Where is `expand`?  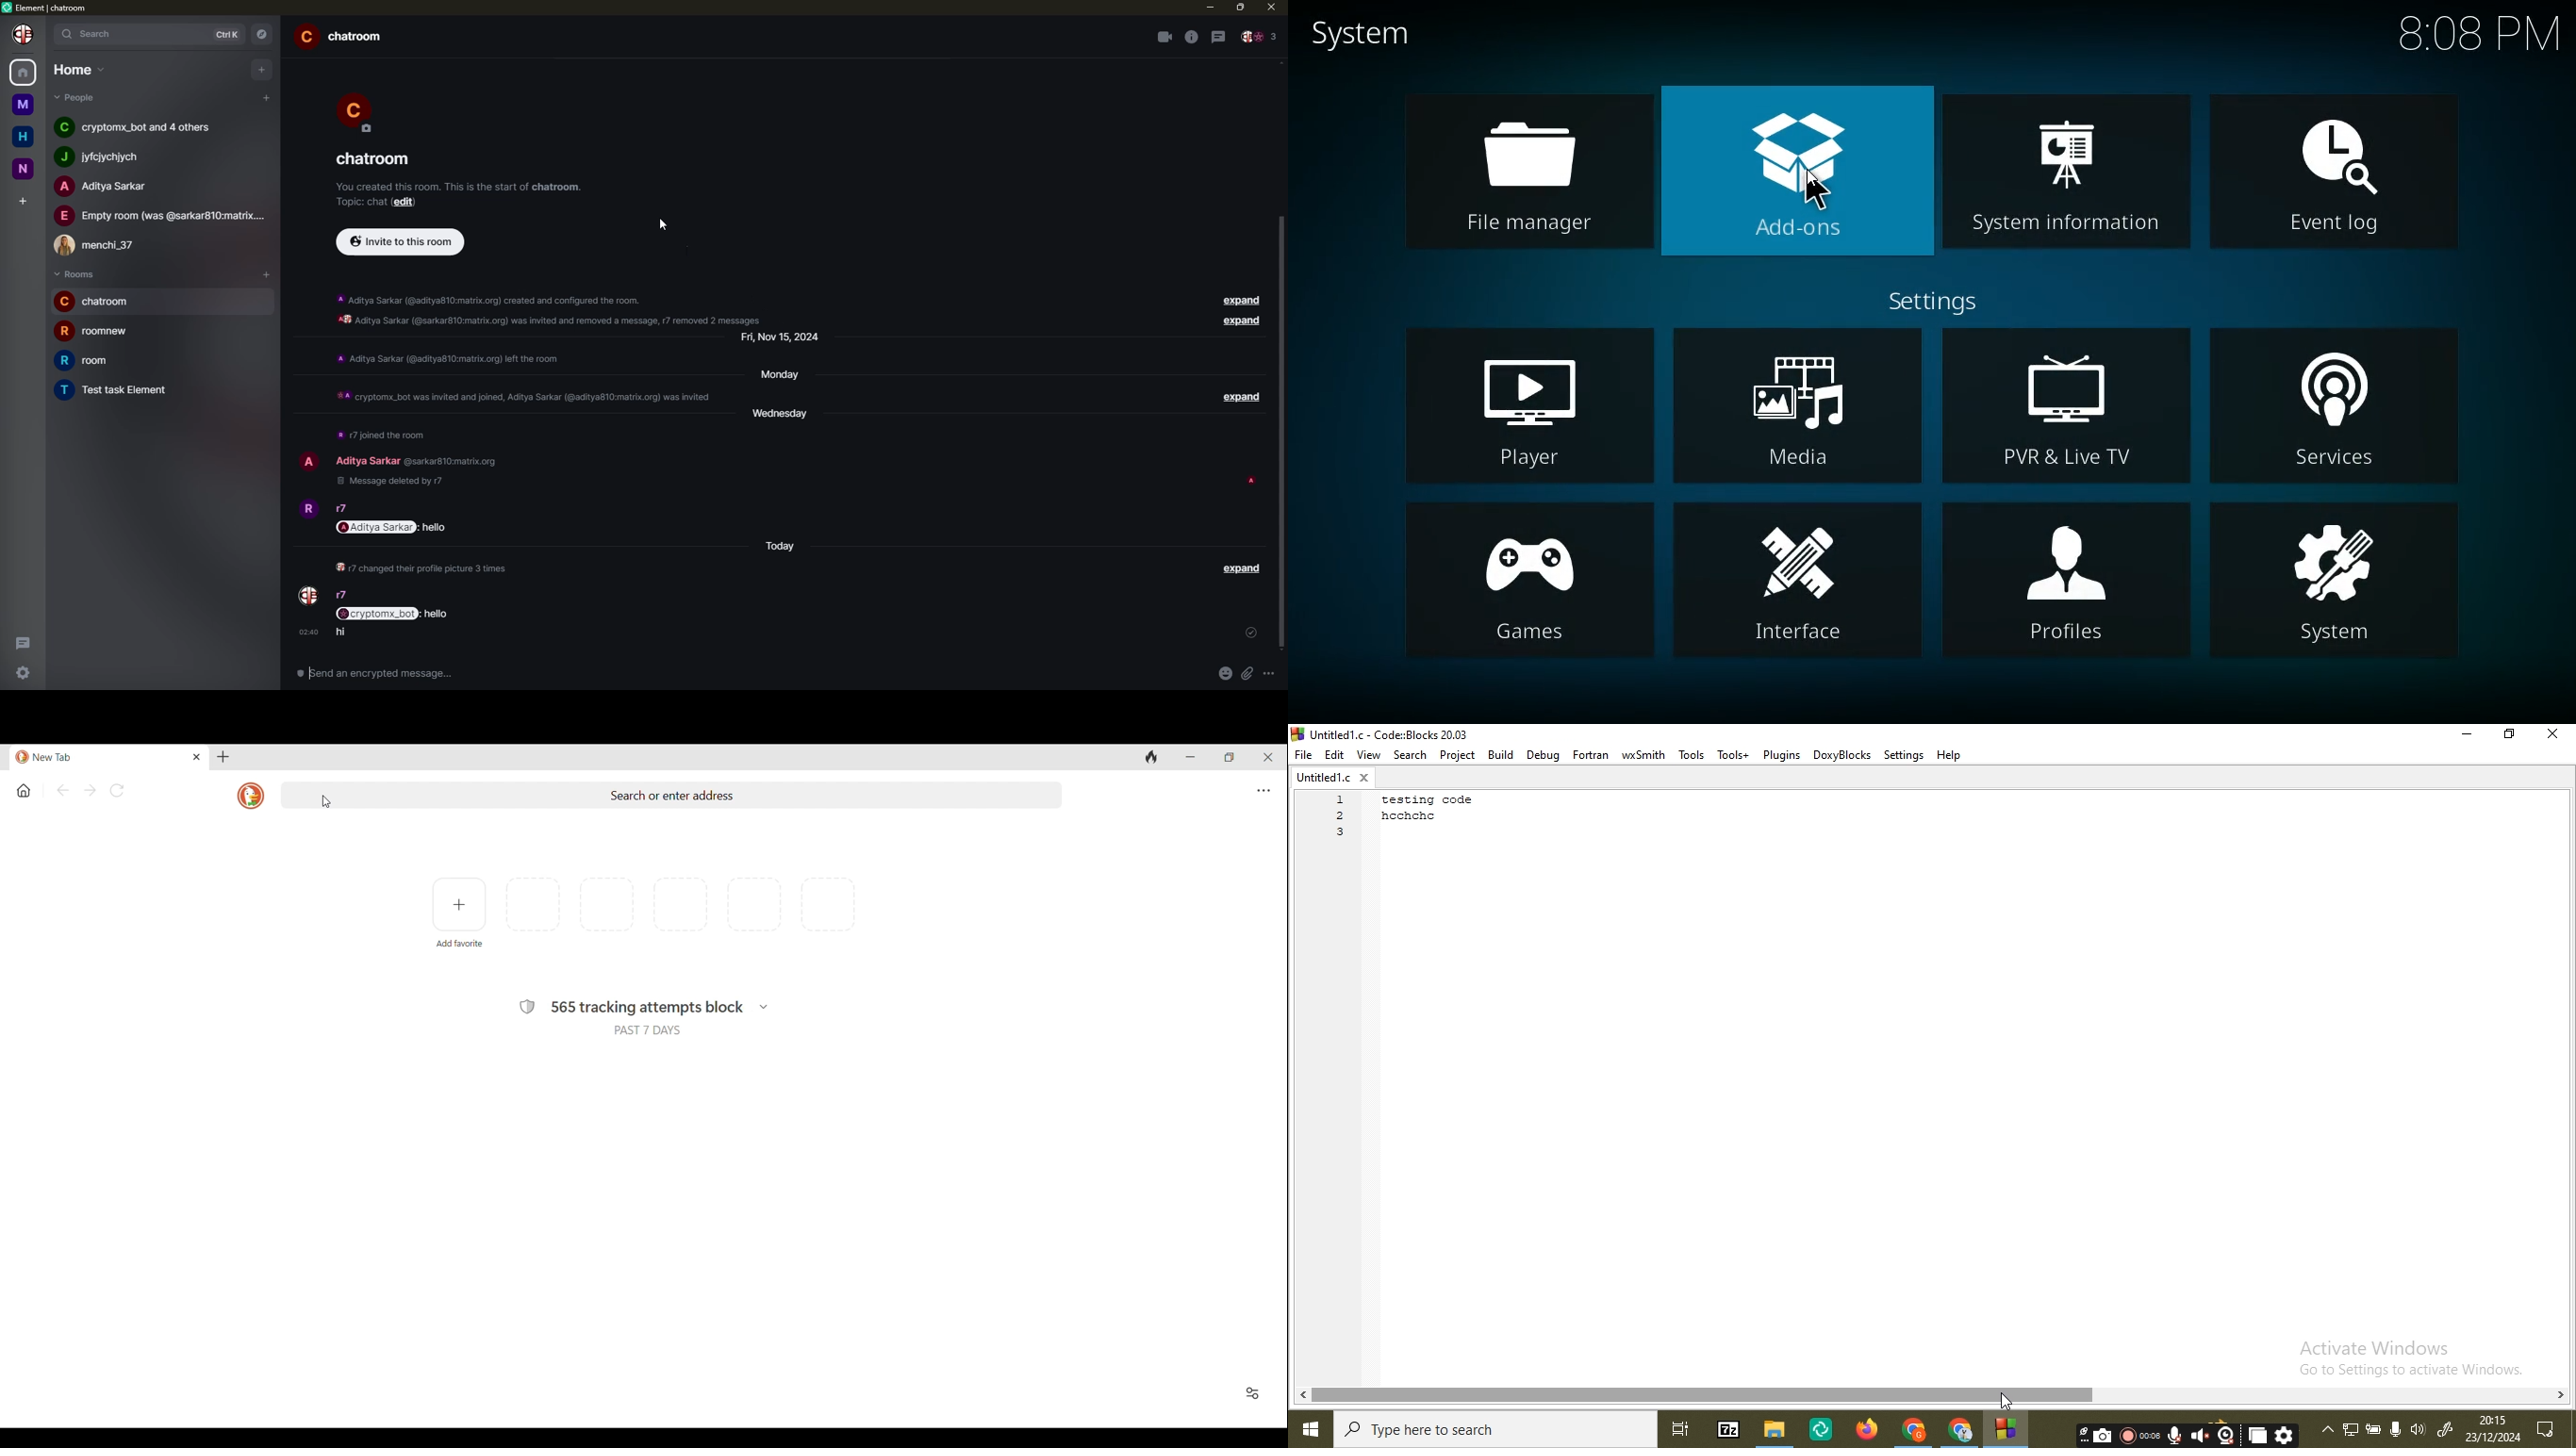
expand is located at coordinates (1244, 397).